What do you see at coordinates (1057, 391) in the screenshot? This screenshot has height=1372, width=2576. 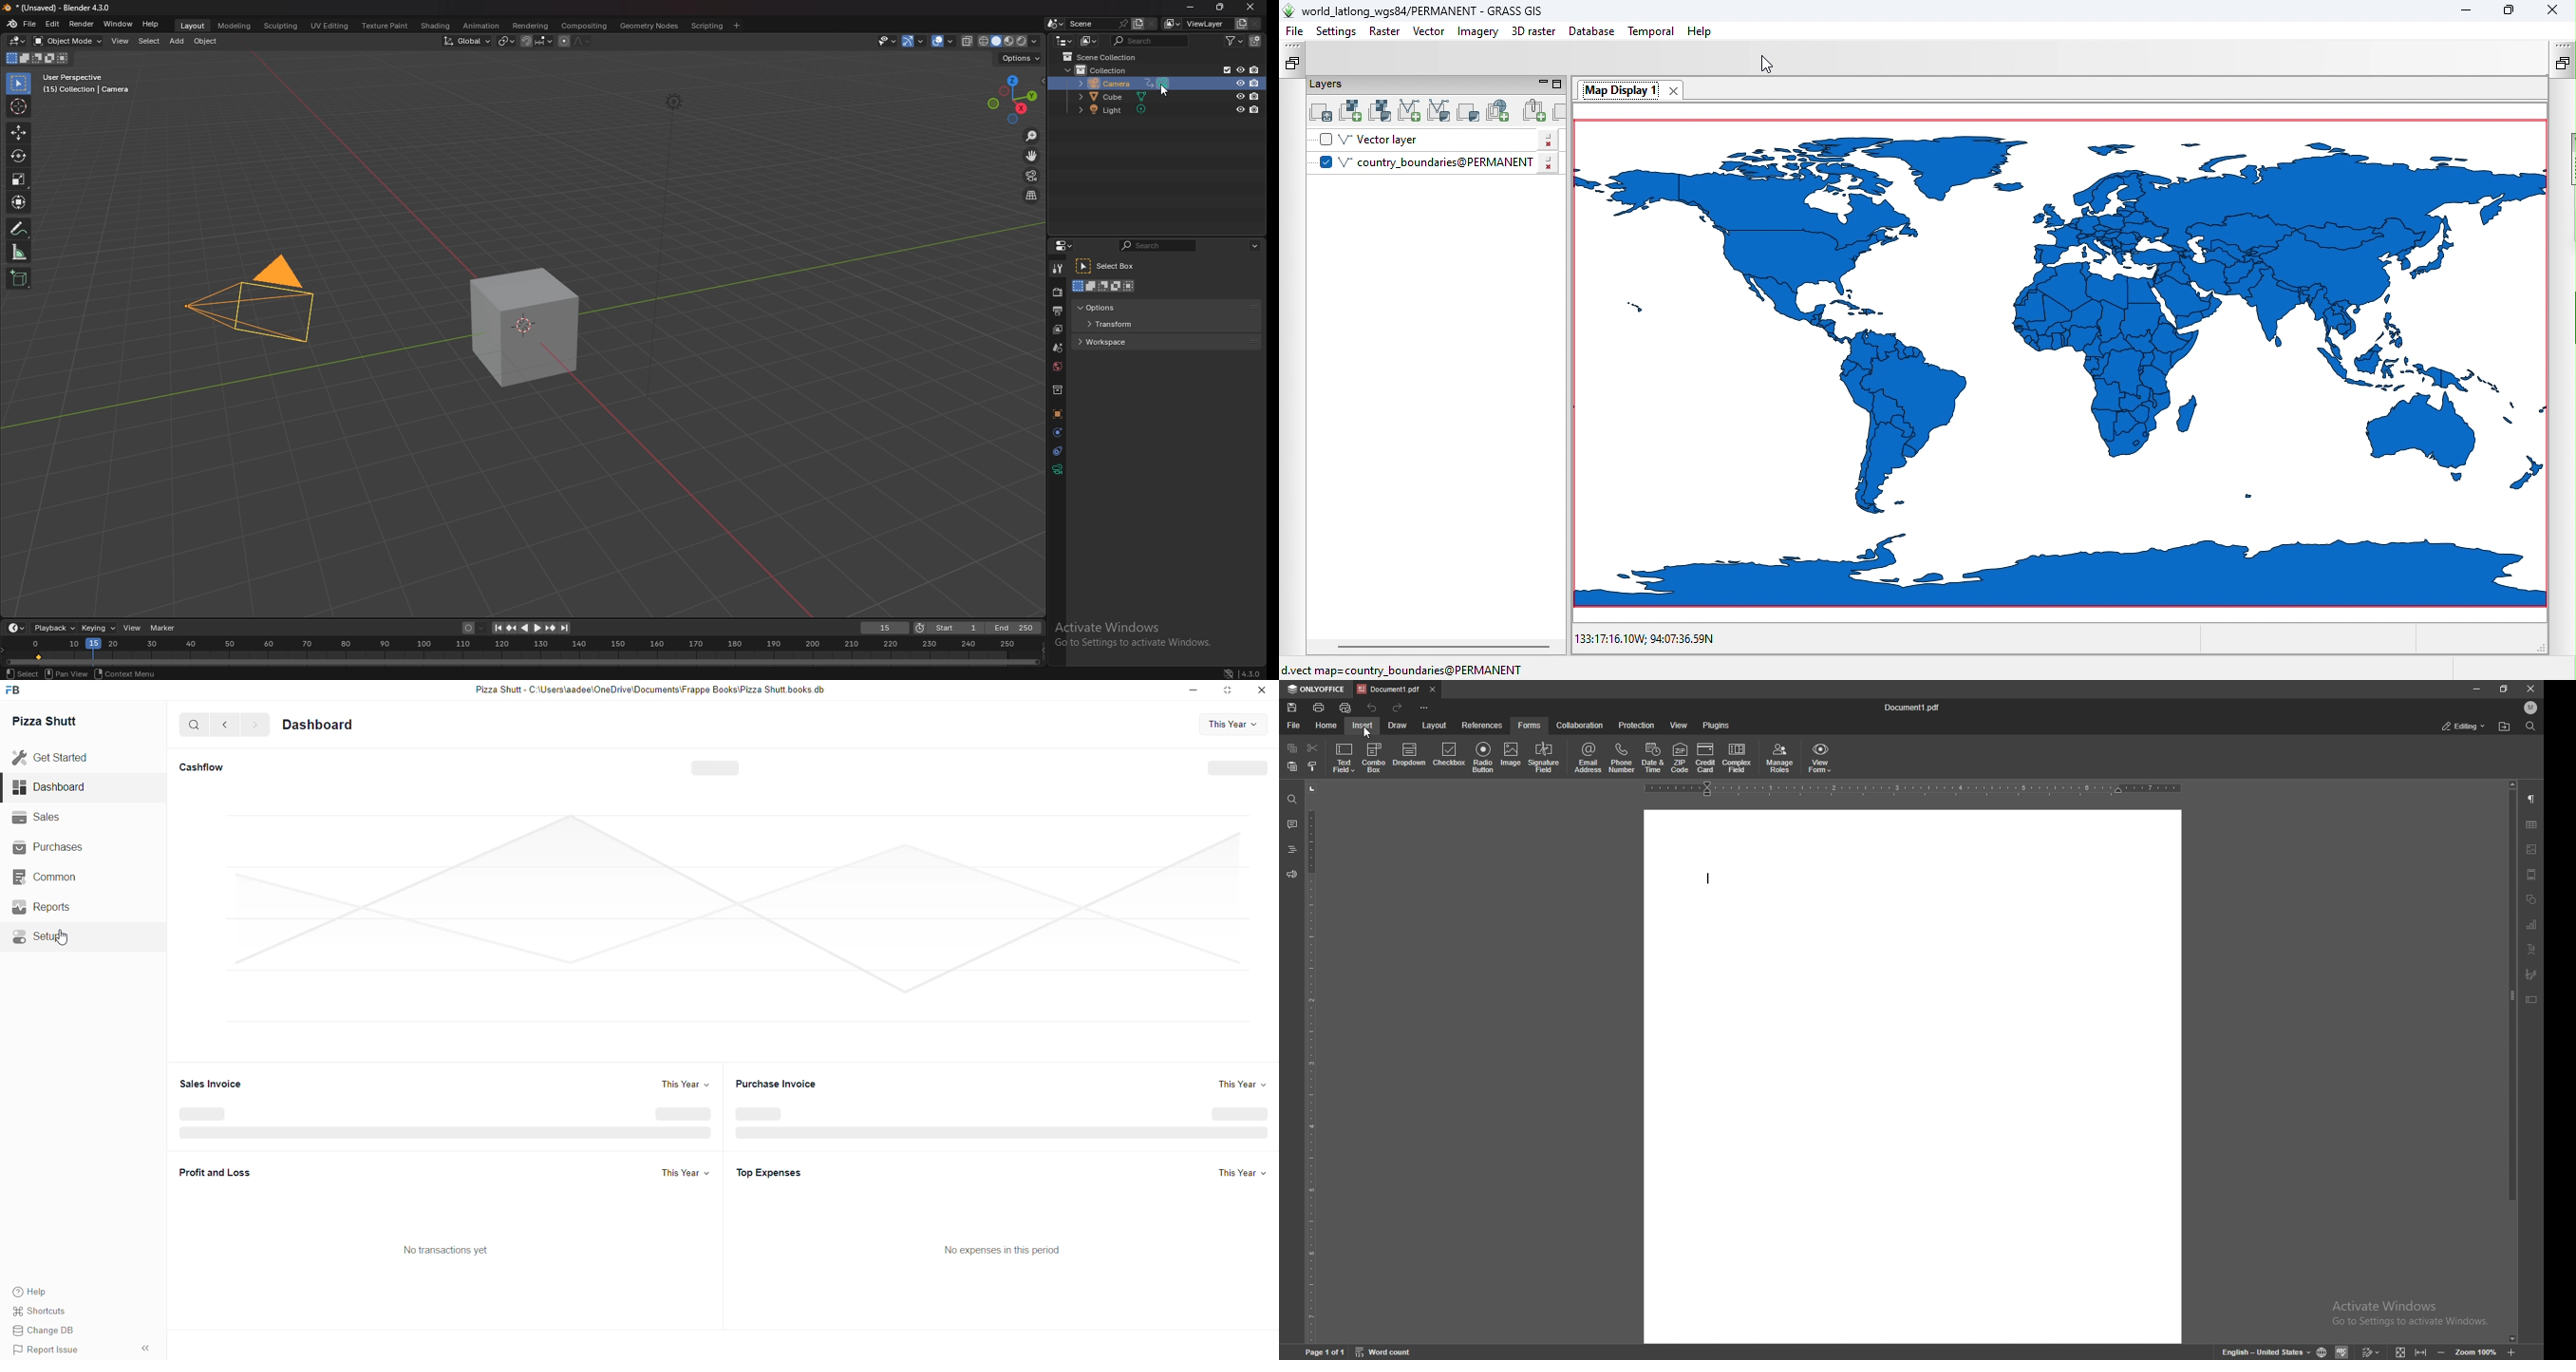 I see `collections` at bounding box center [1057, 391].